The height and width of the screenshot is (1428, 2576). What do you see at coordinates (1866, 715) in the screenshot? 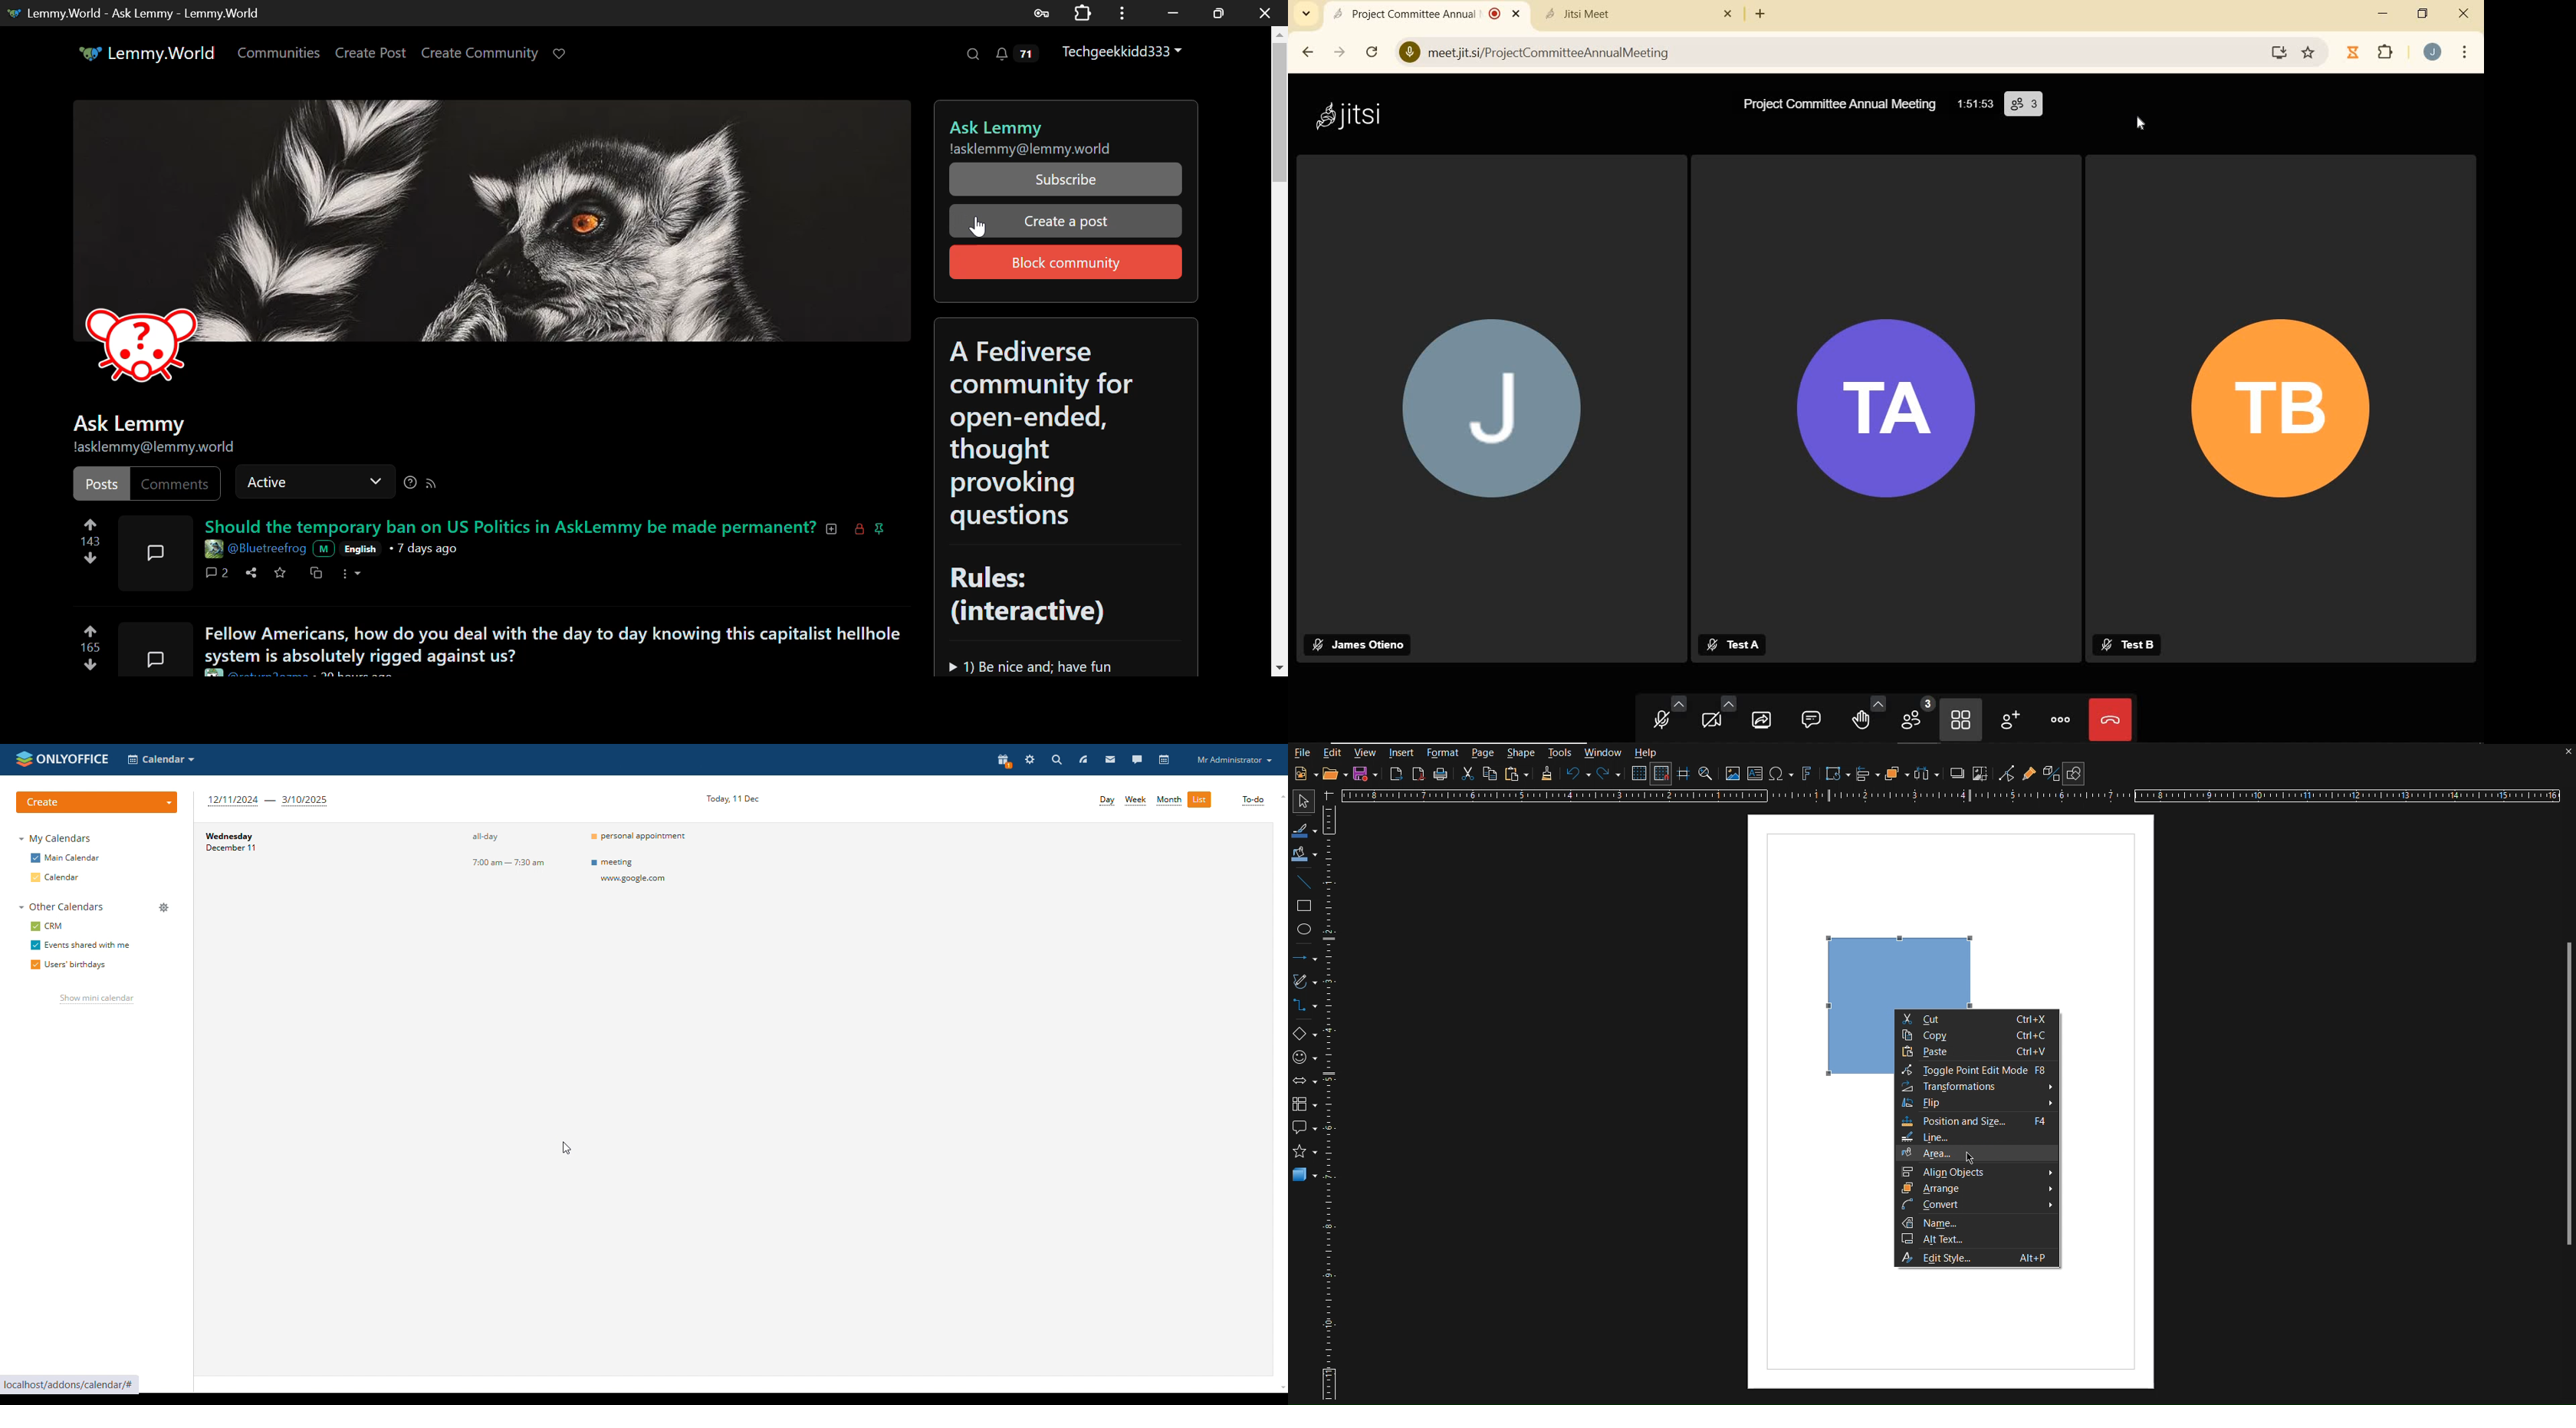
I see `raise hand` at bounding box center [1866, 715].